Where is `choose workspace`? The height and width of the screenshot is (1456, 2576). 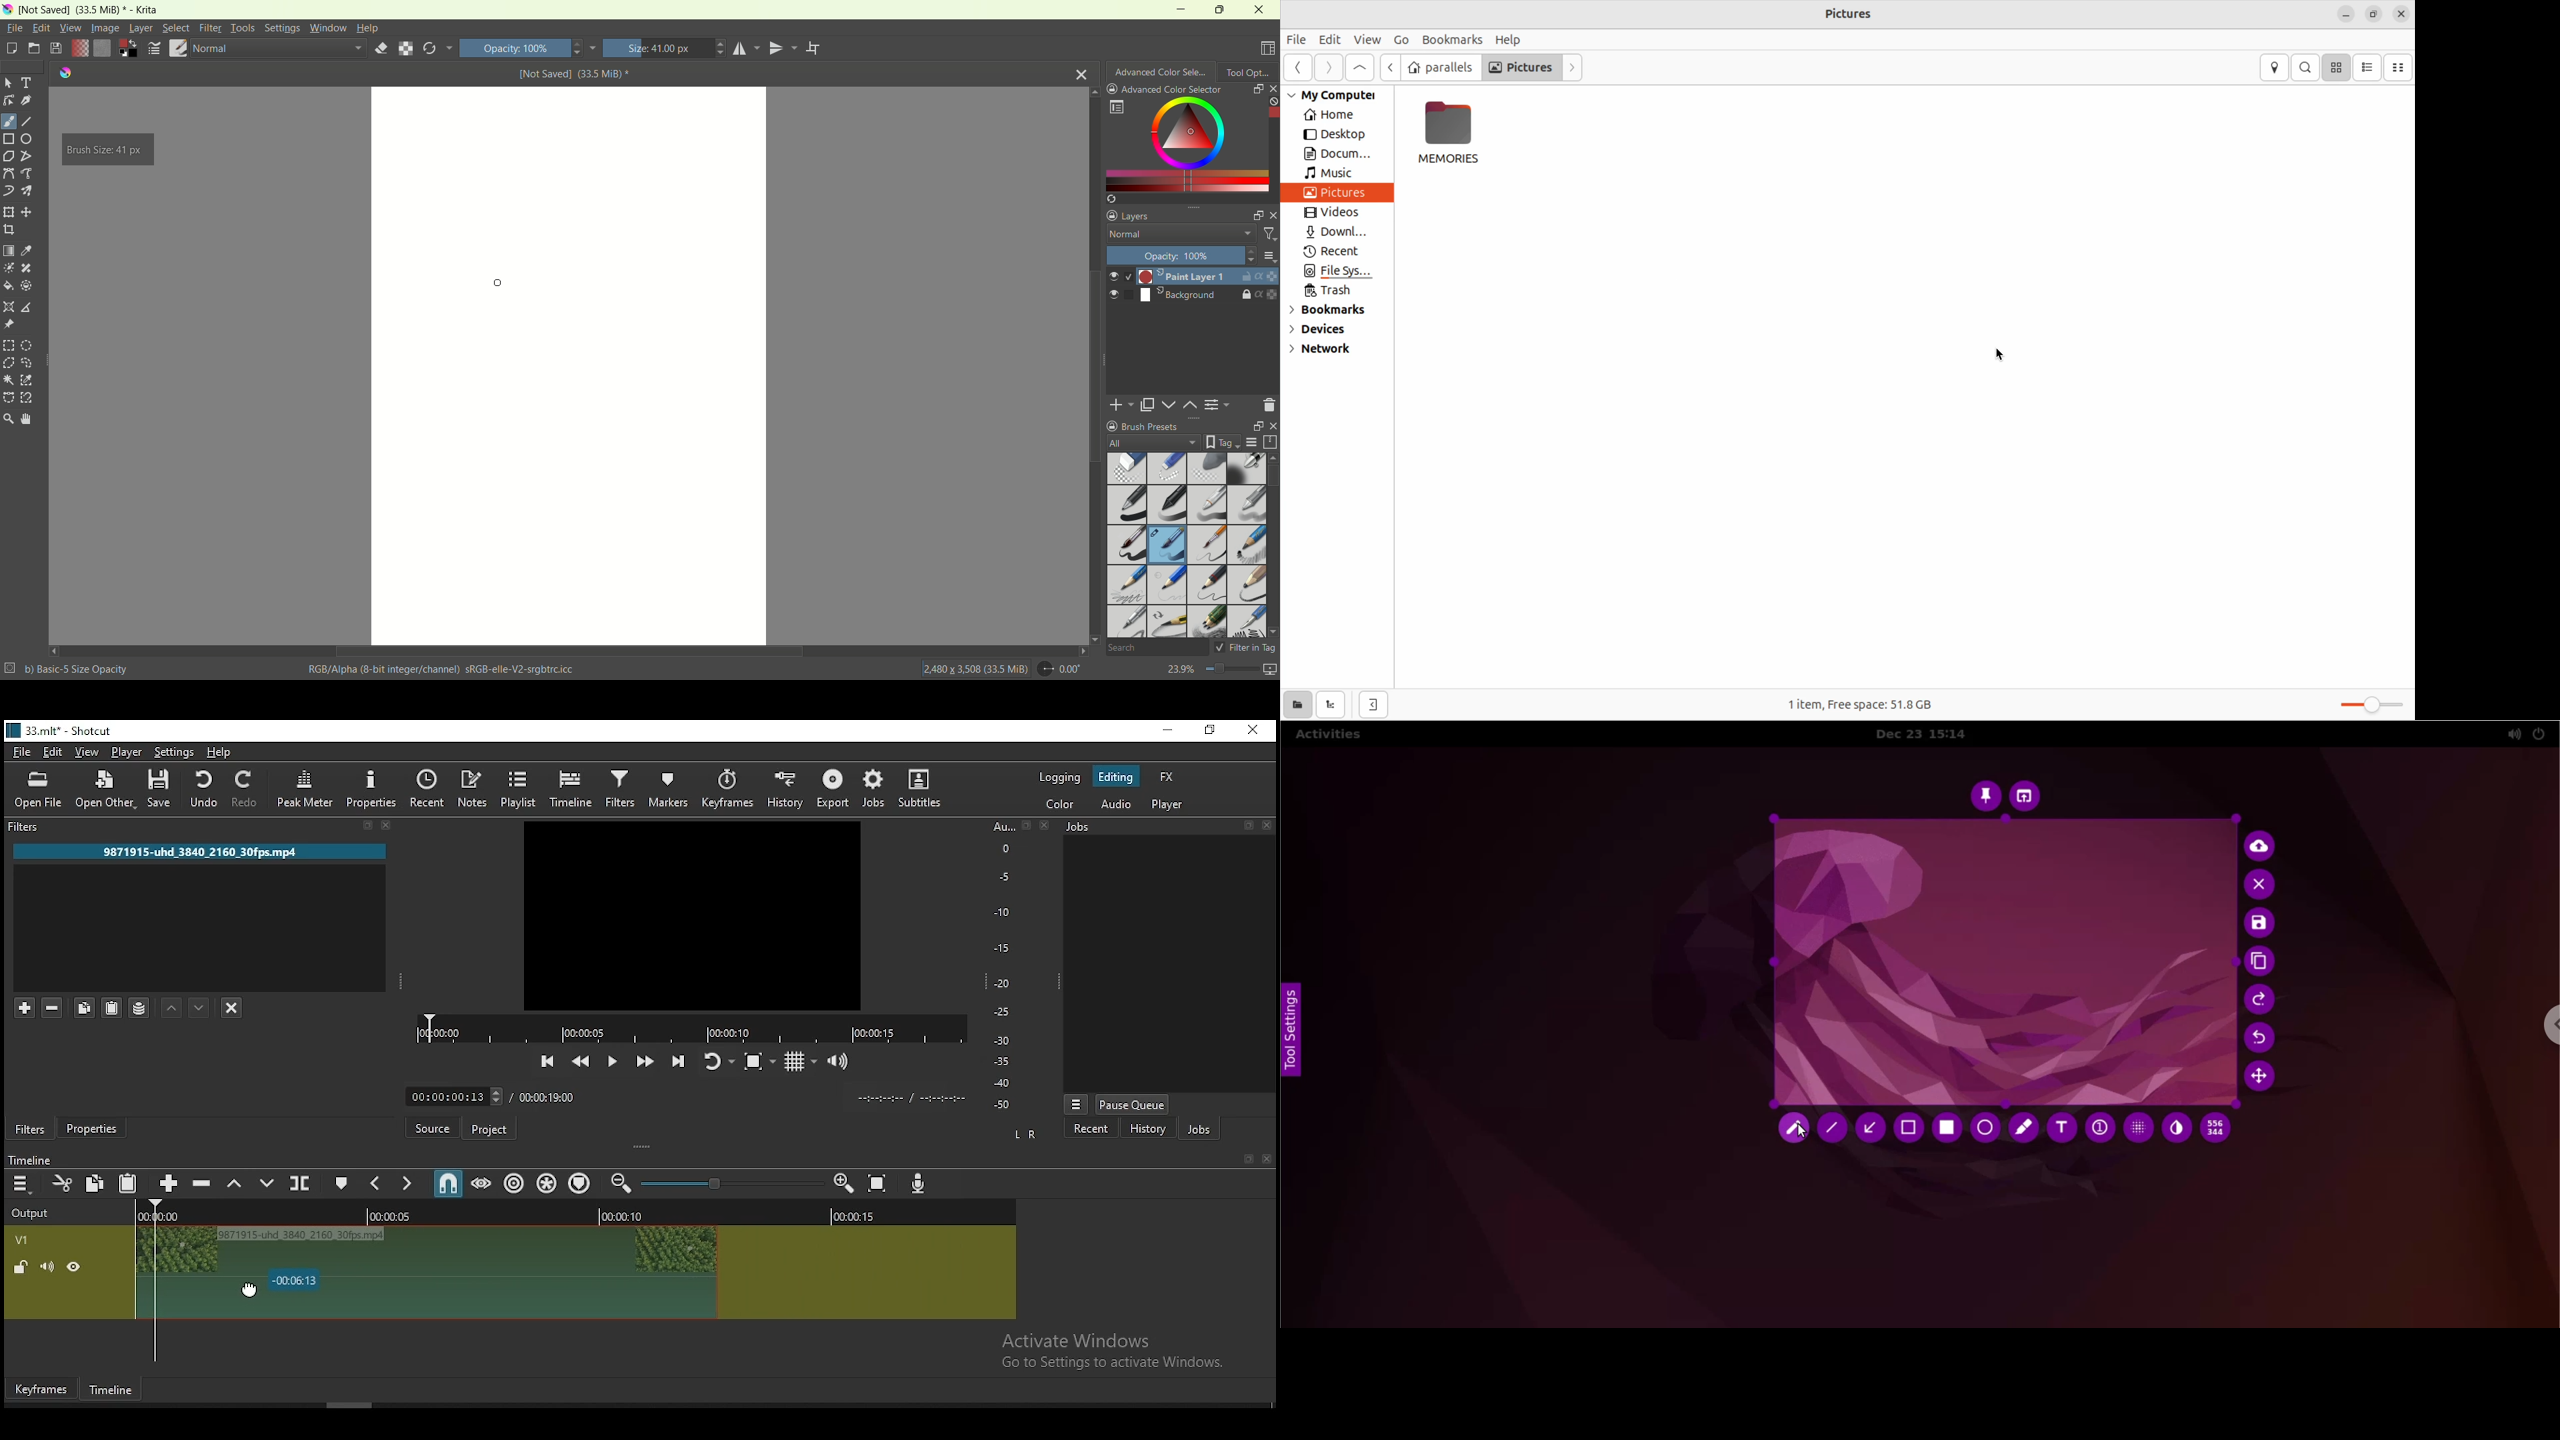 choose workspace is located at coordinates (1269, 49).